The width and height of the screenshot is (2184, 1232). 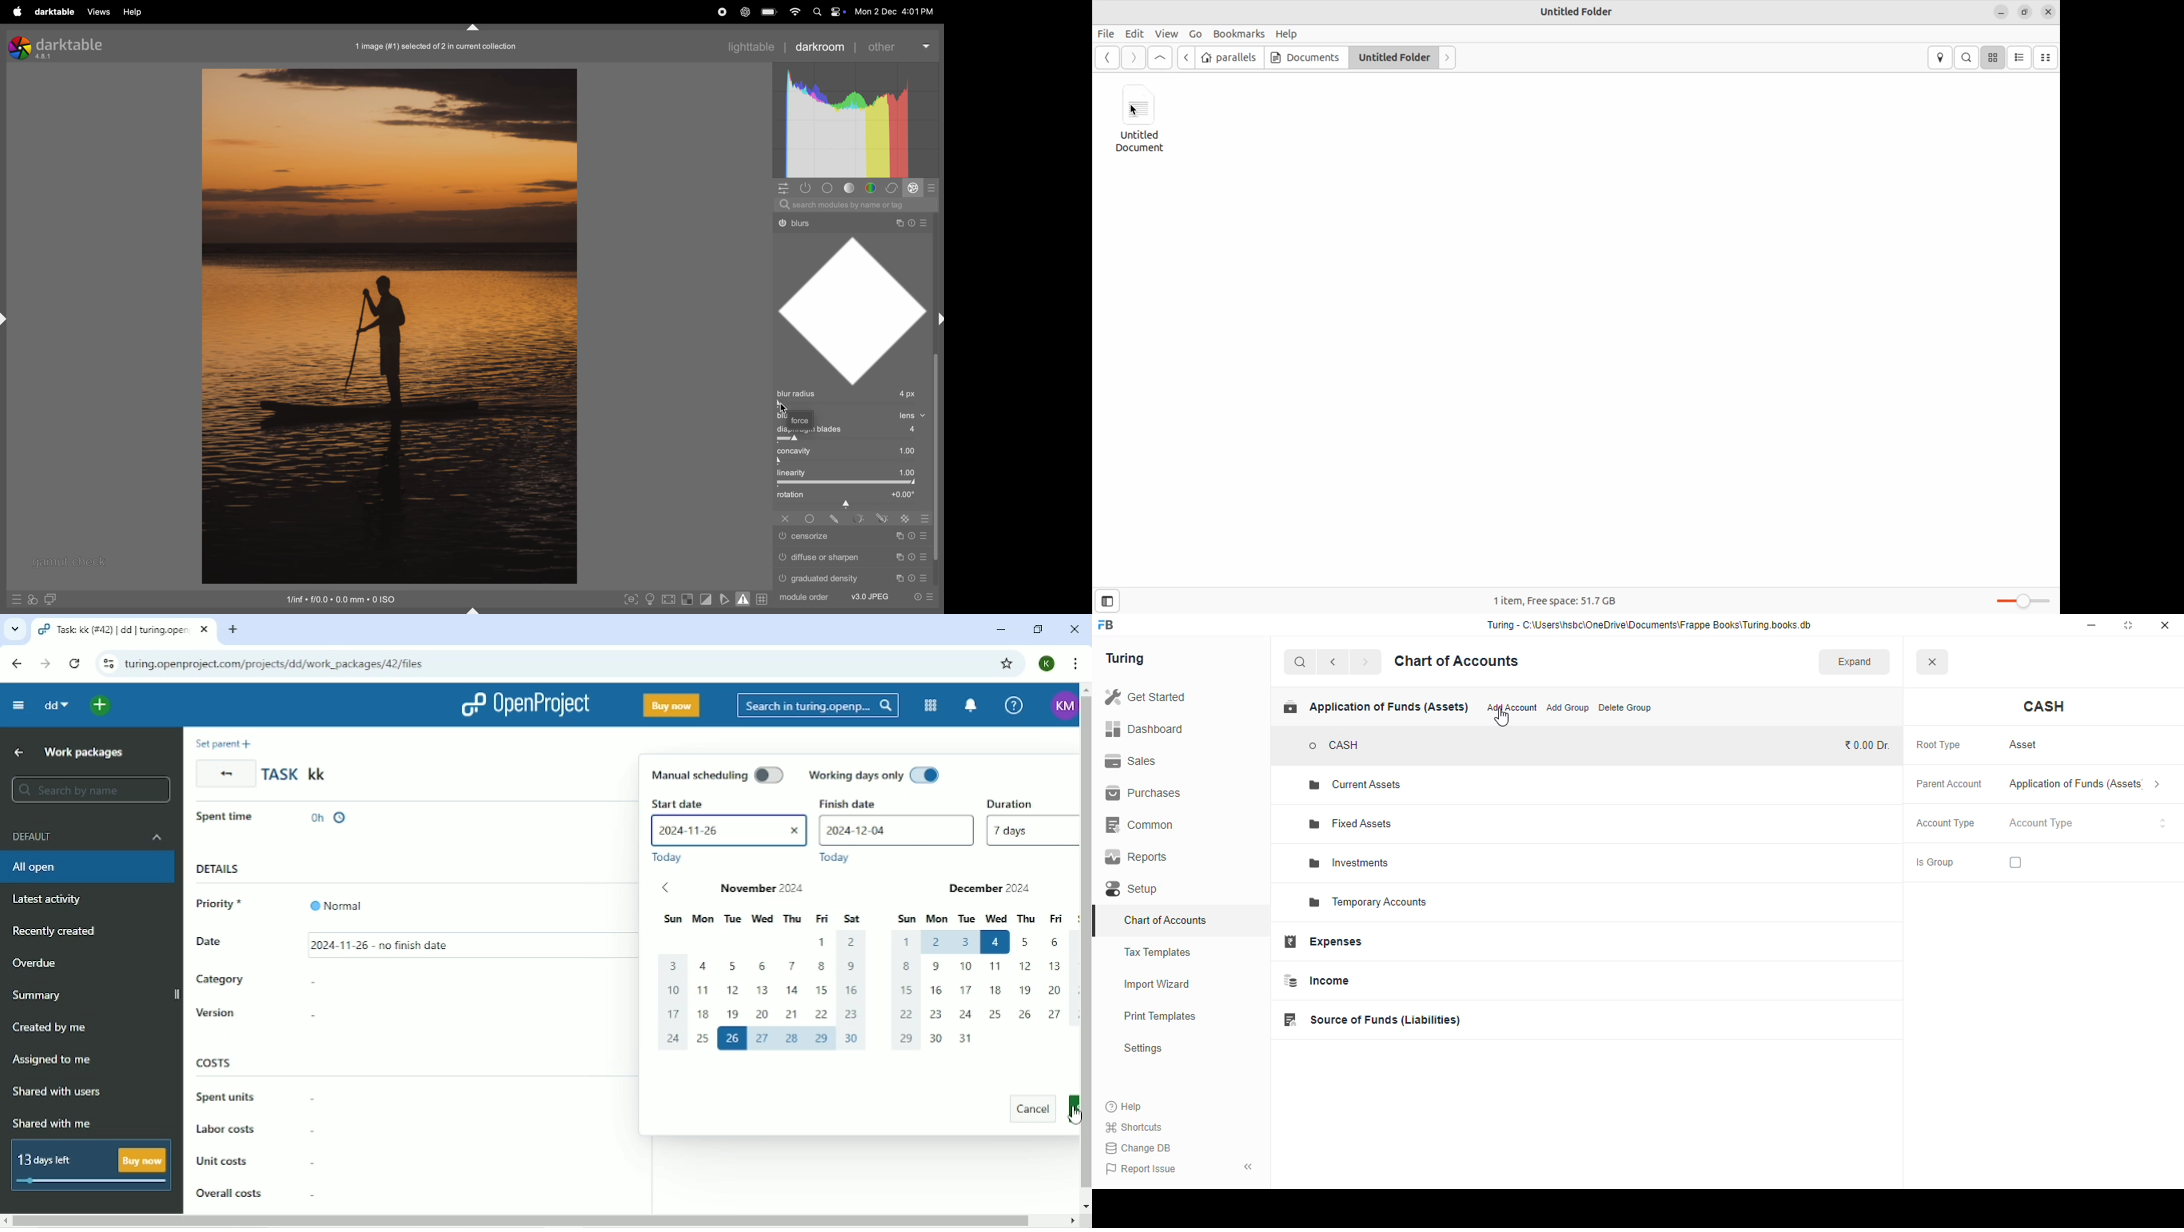 What do you see at coordinates (55, 12) in the screenshot?
I see `darktable` at bounding box center [55, 12].